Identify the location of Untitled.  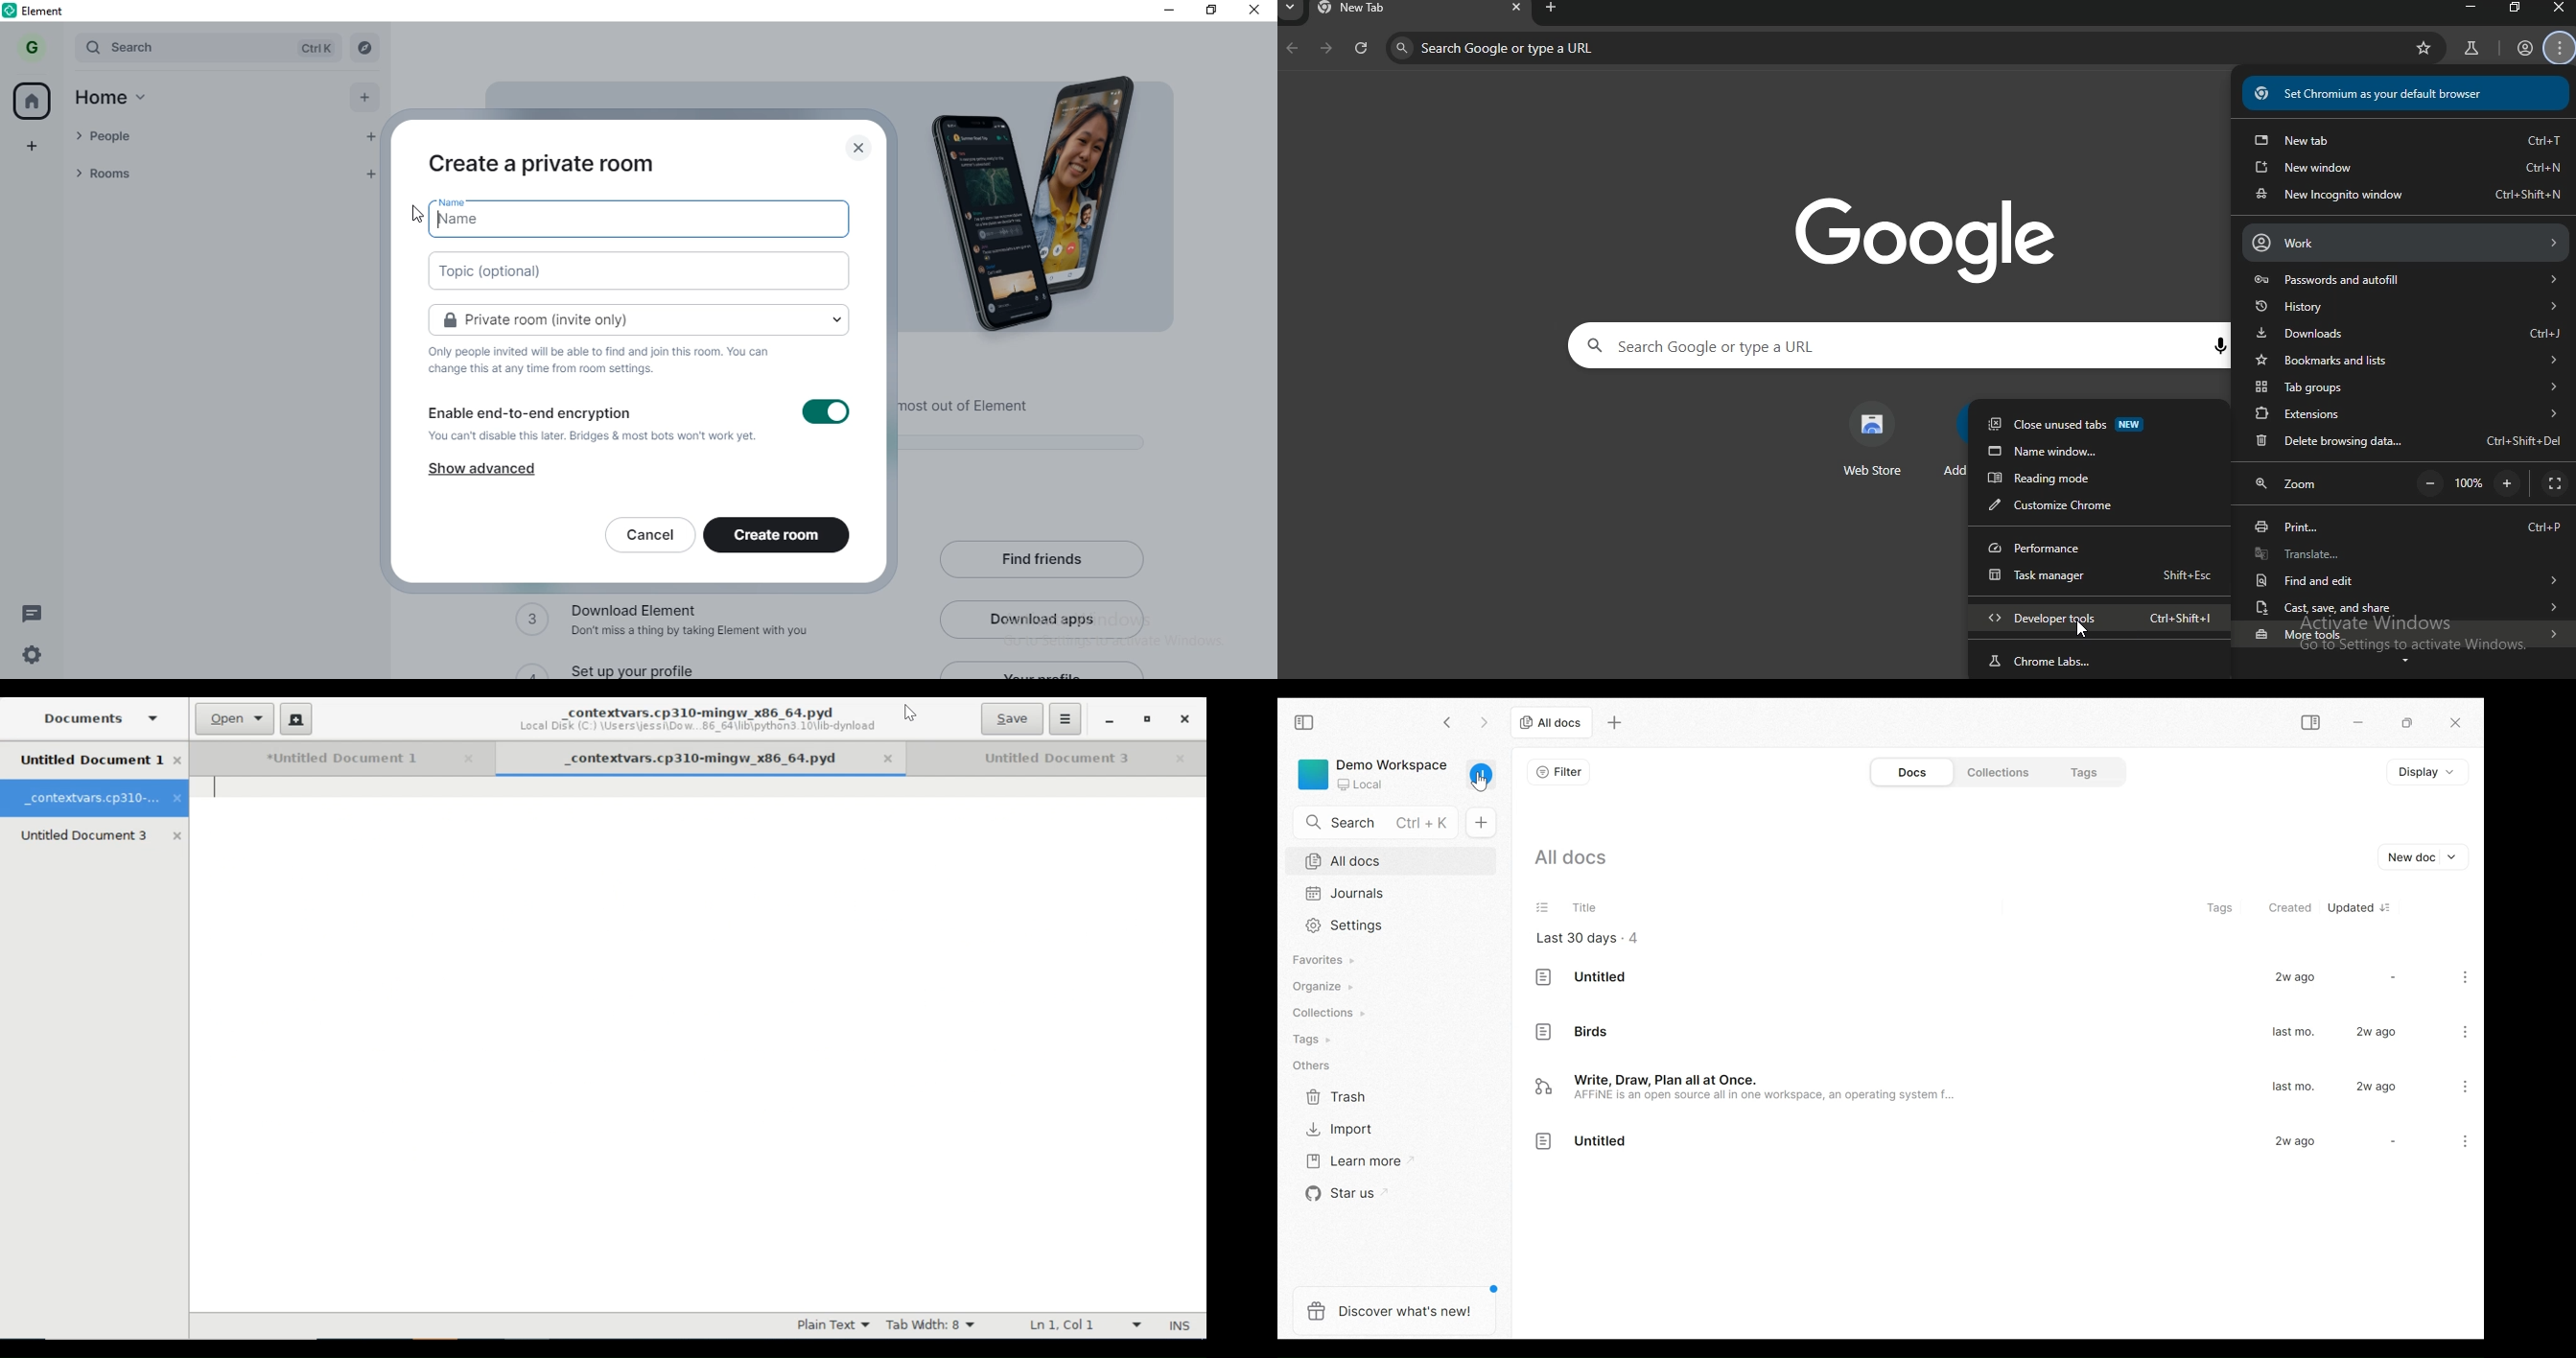
(1602, 1143).